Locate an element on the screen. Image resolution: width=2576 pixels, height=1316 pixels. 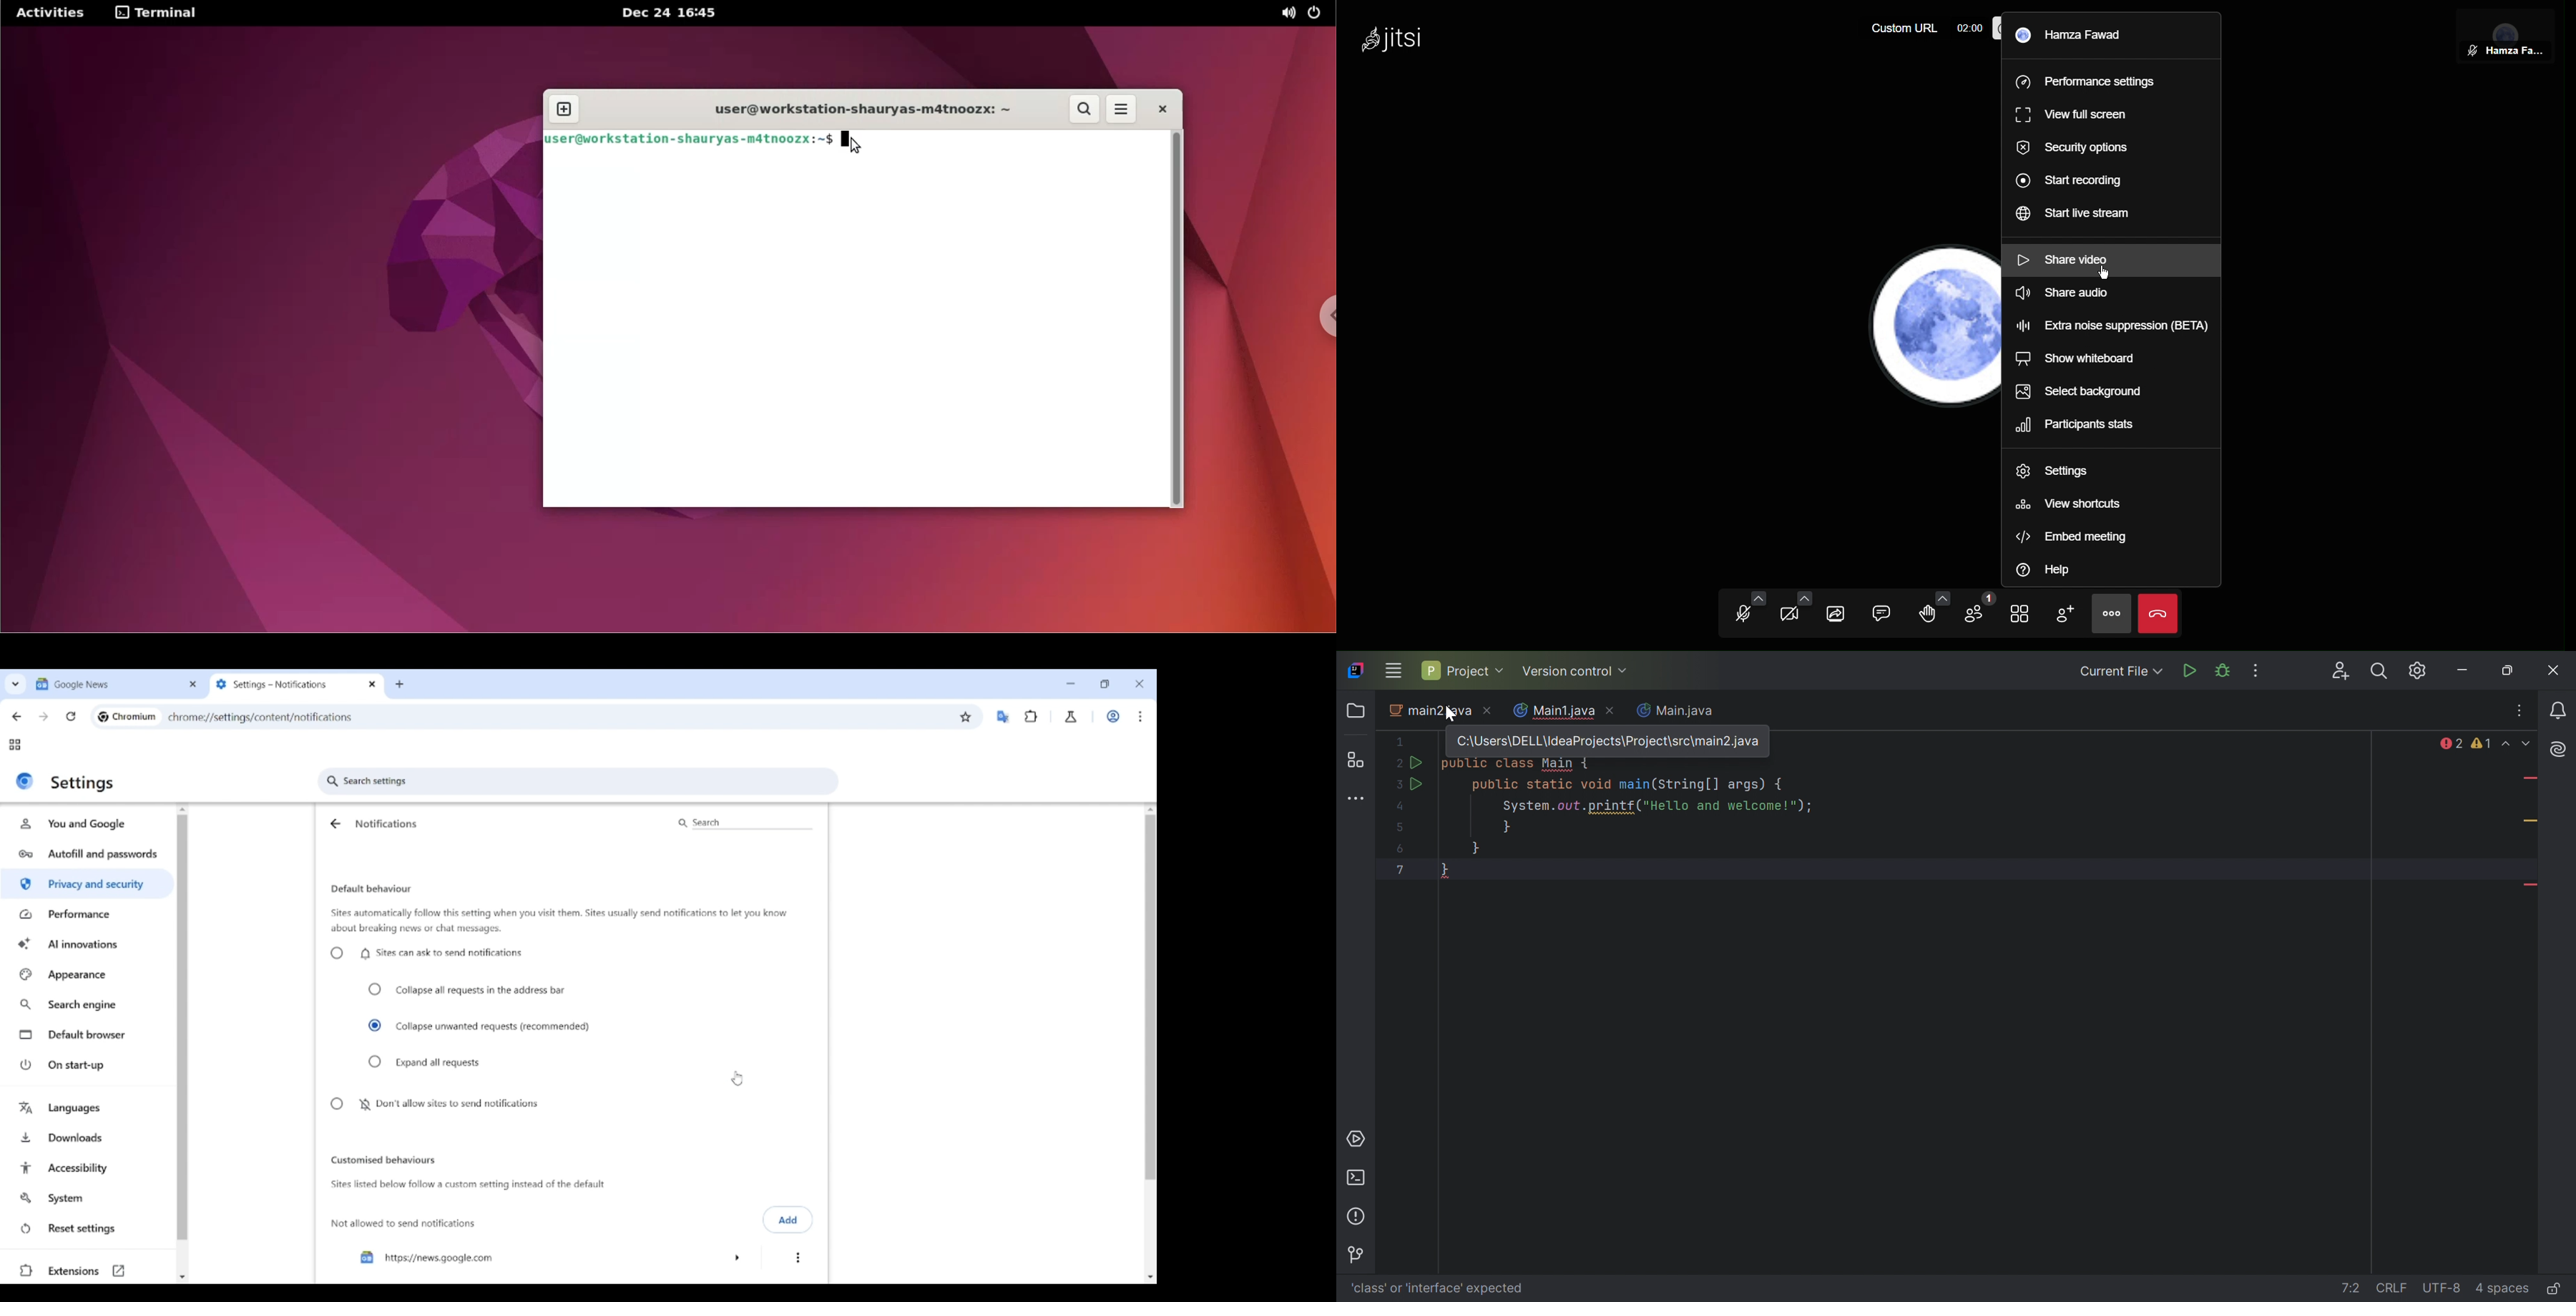
3 is located at coordinates (1398, 785).